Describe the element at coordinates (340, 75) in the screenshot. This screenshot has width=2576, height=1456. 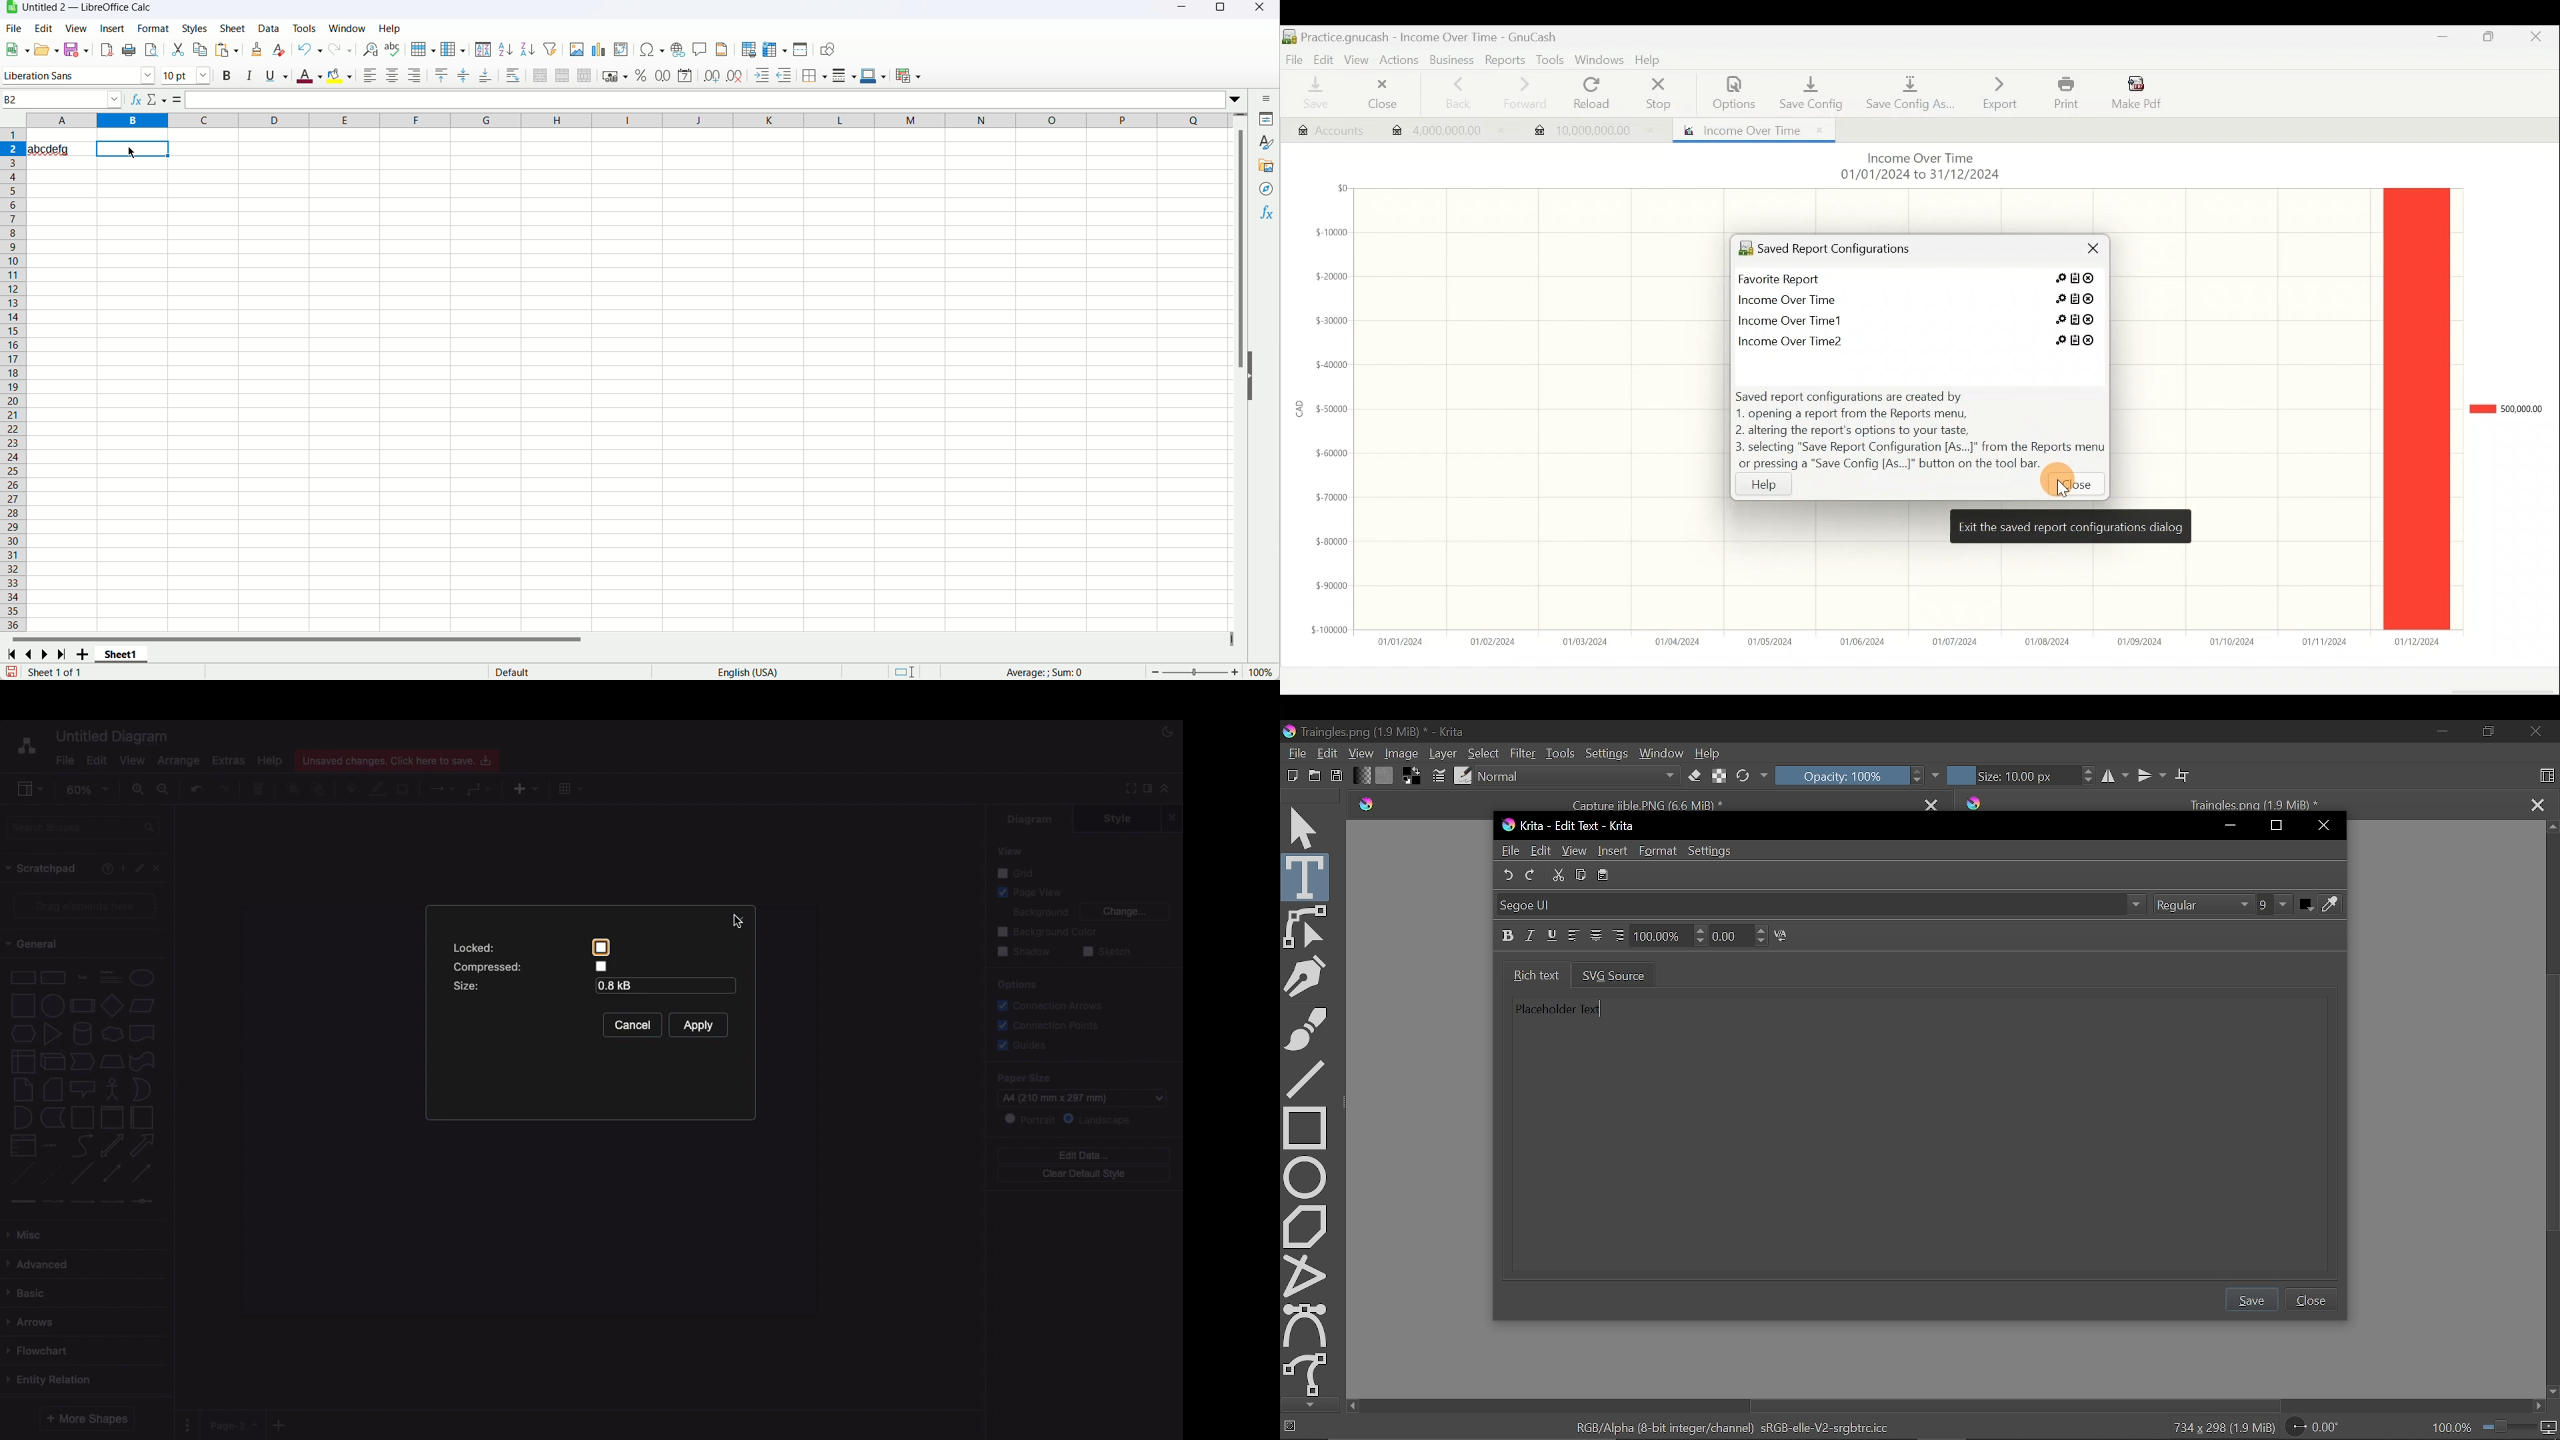
I see `background color` at that location.